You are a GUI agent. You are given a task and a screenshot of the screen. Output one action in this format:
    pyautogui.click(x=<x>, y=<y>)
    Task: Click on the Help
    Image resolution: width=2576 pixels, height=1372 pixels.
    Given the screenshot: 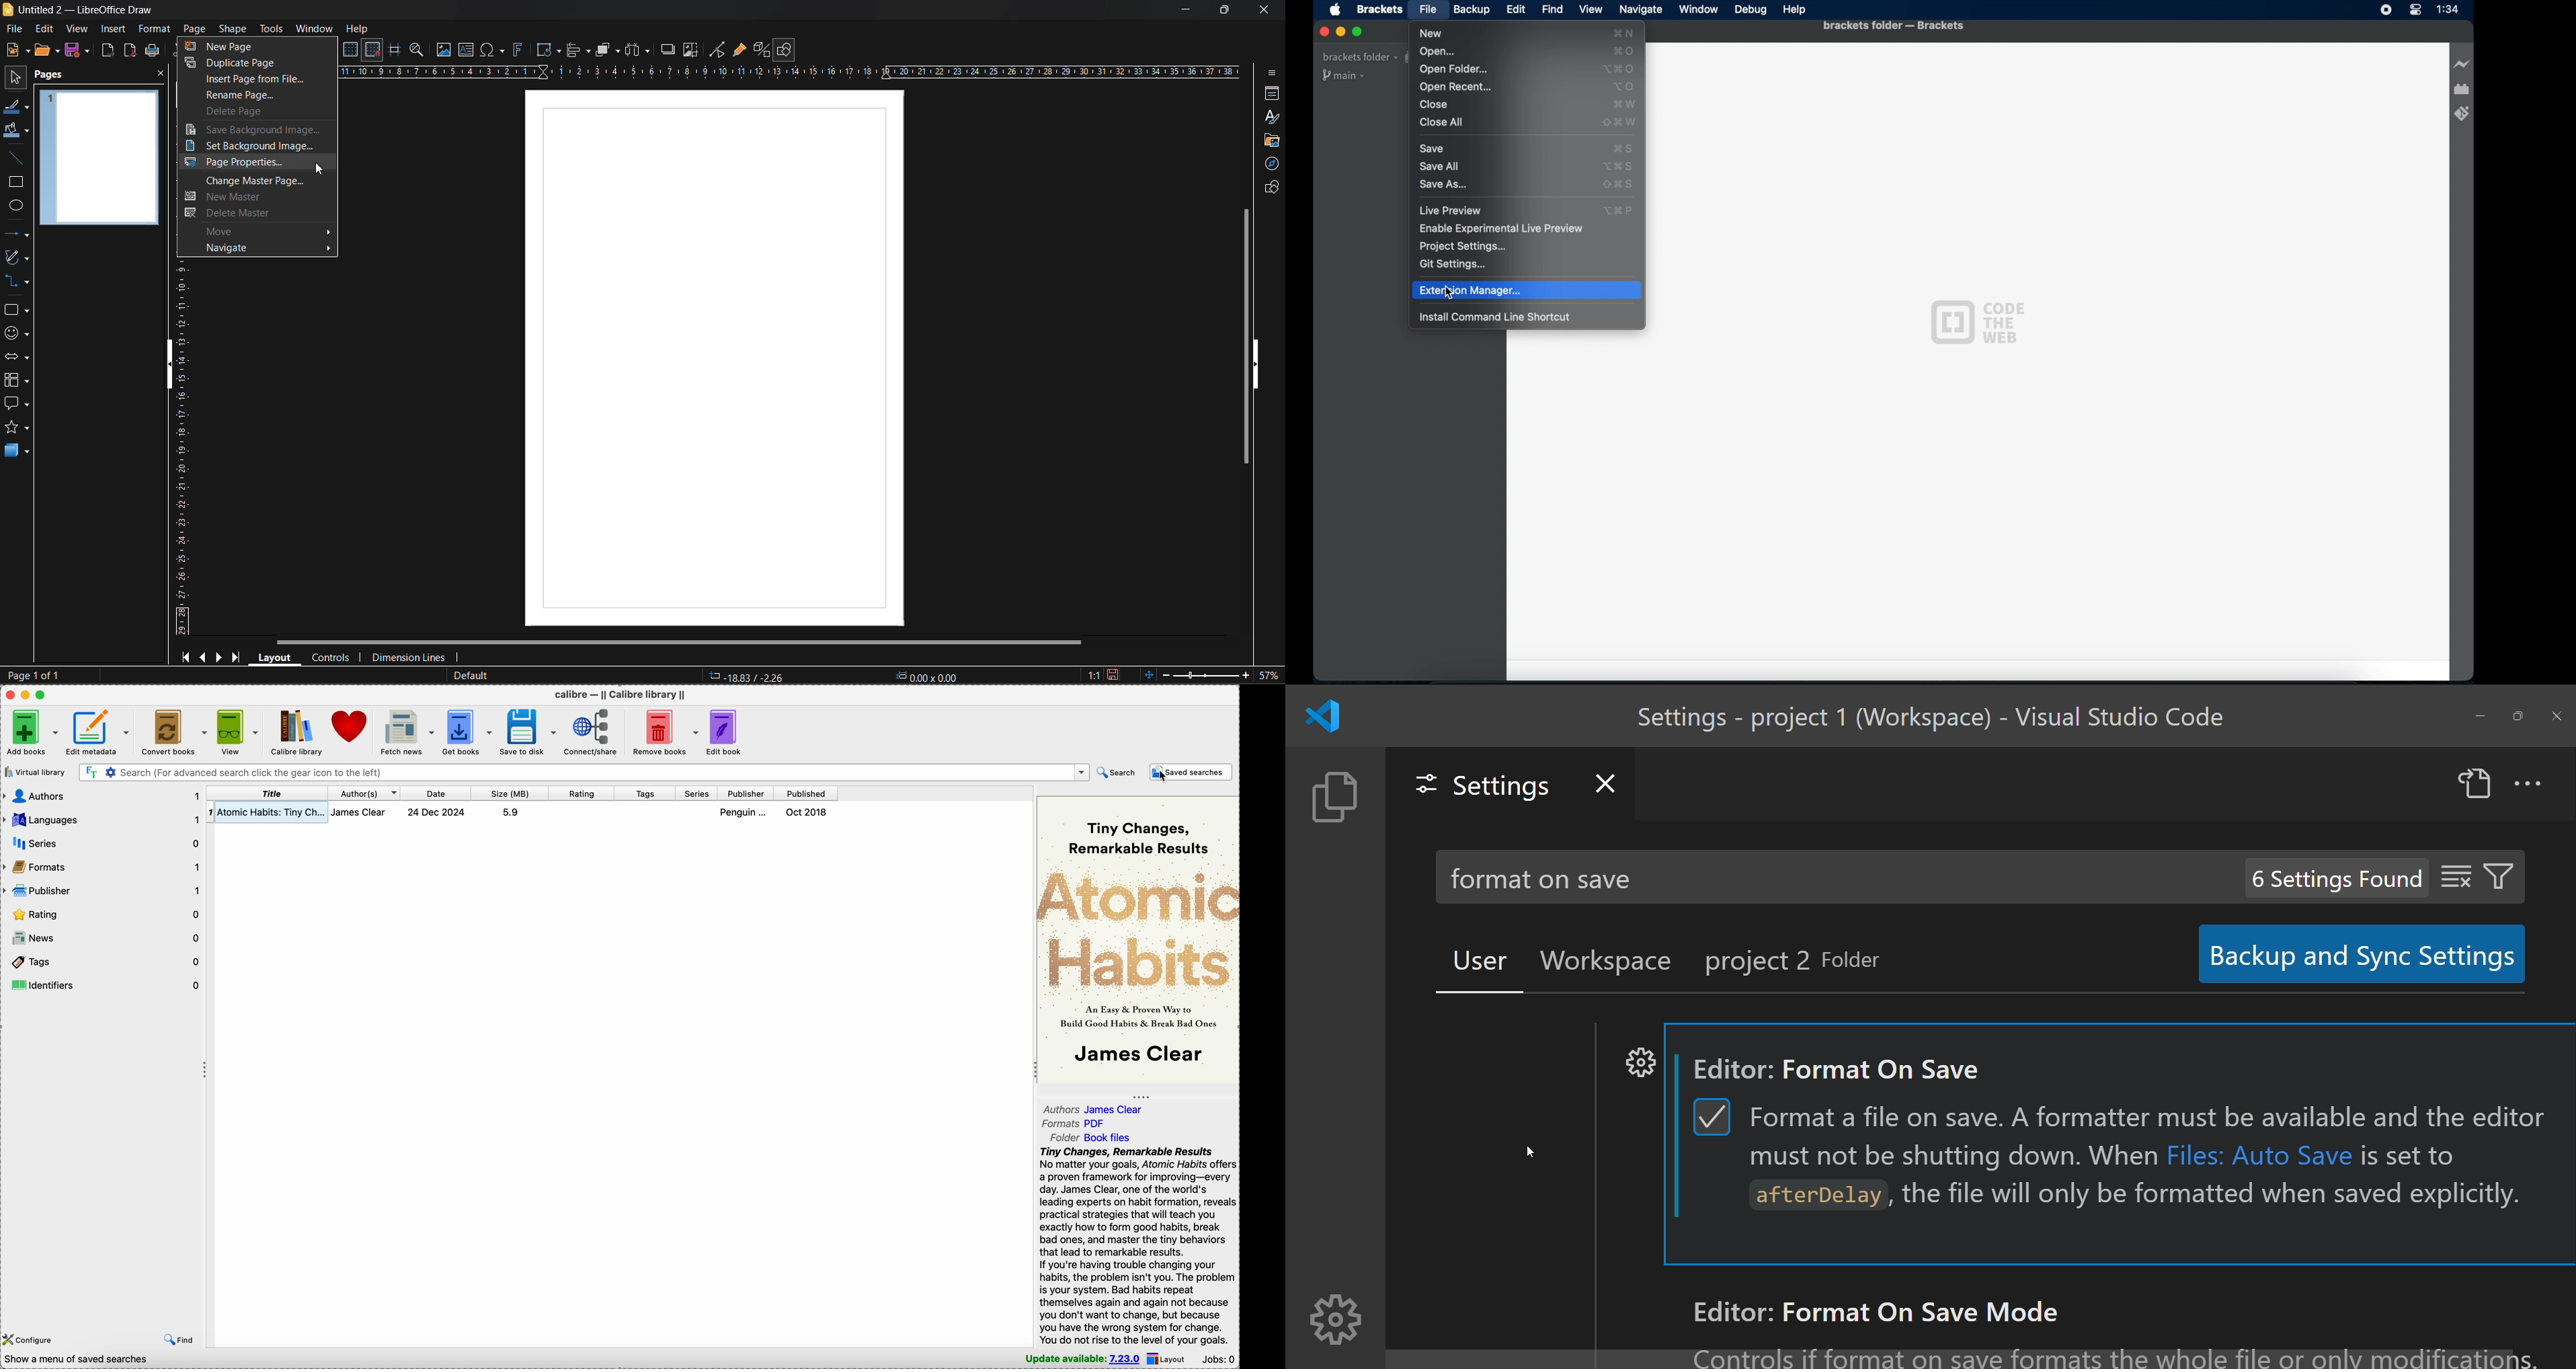 What is the action you would take?
    pyautogui.click(x=1795, y=11)
    